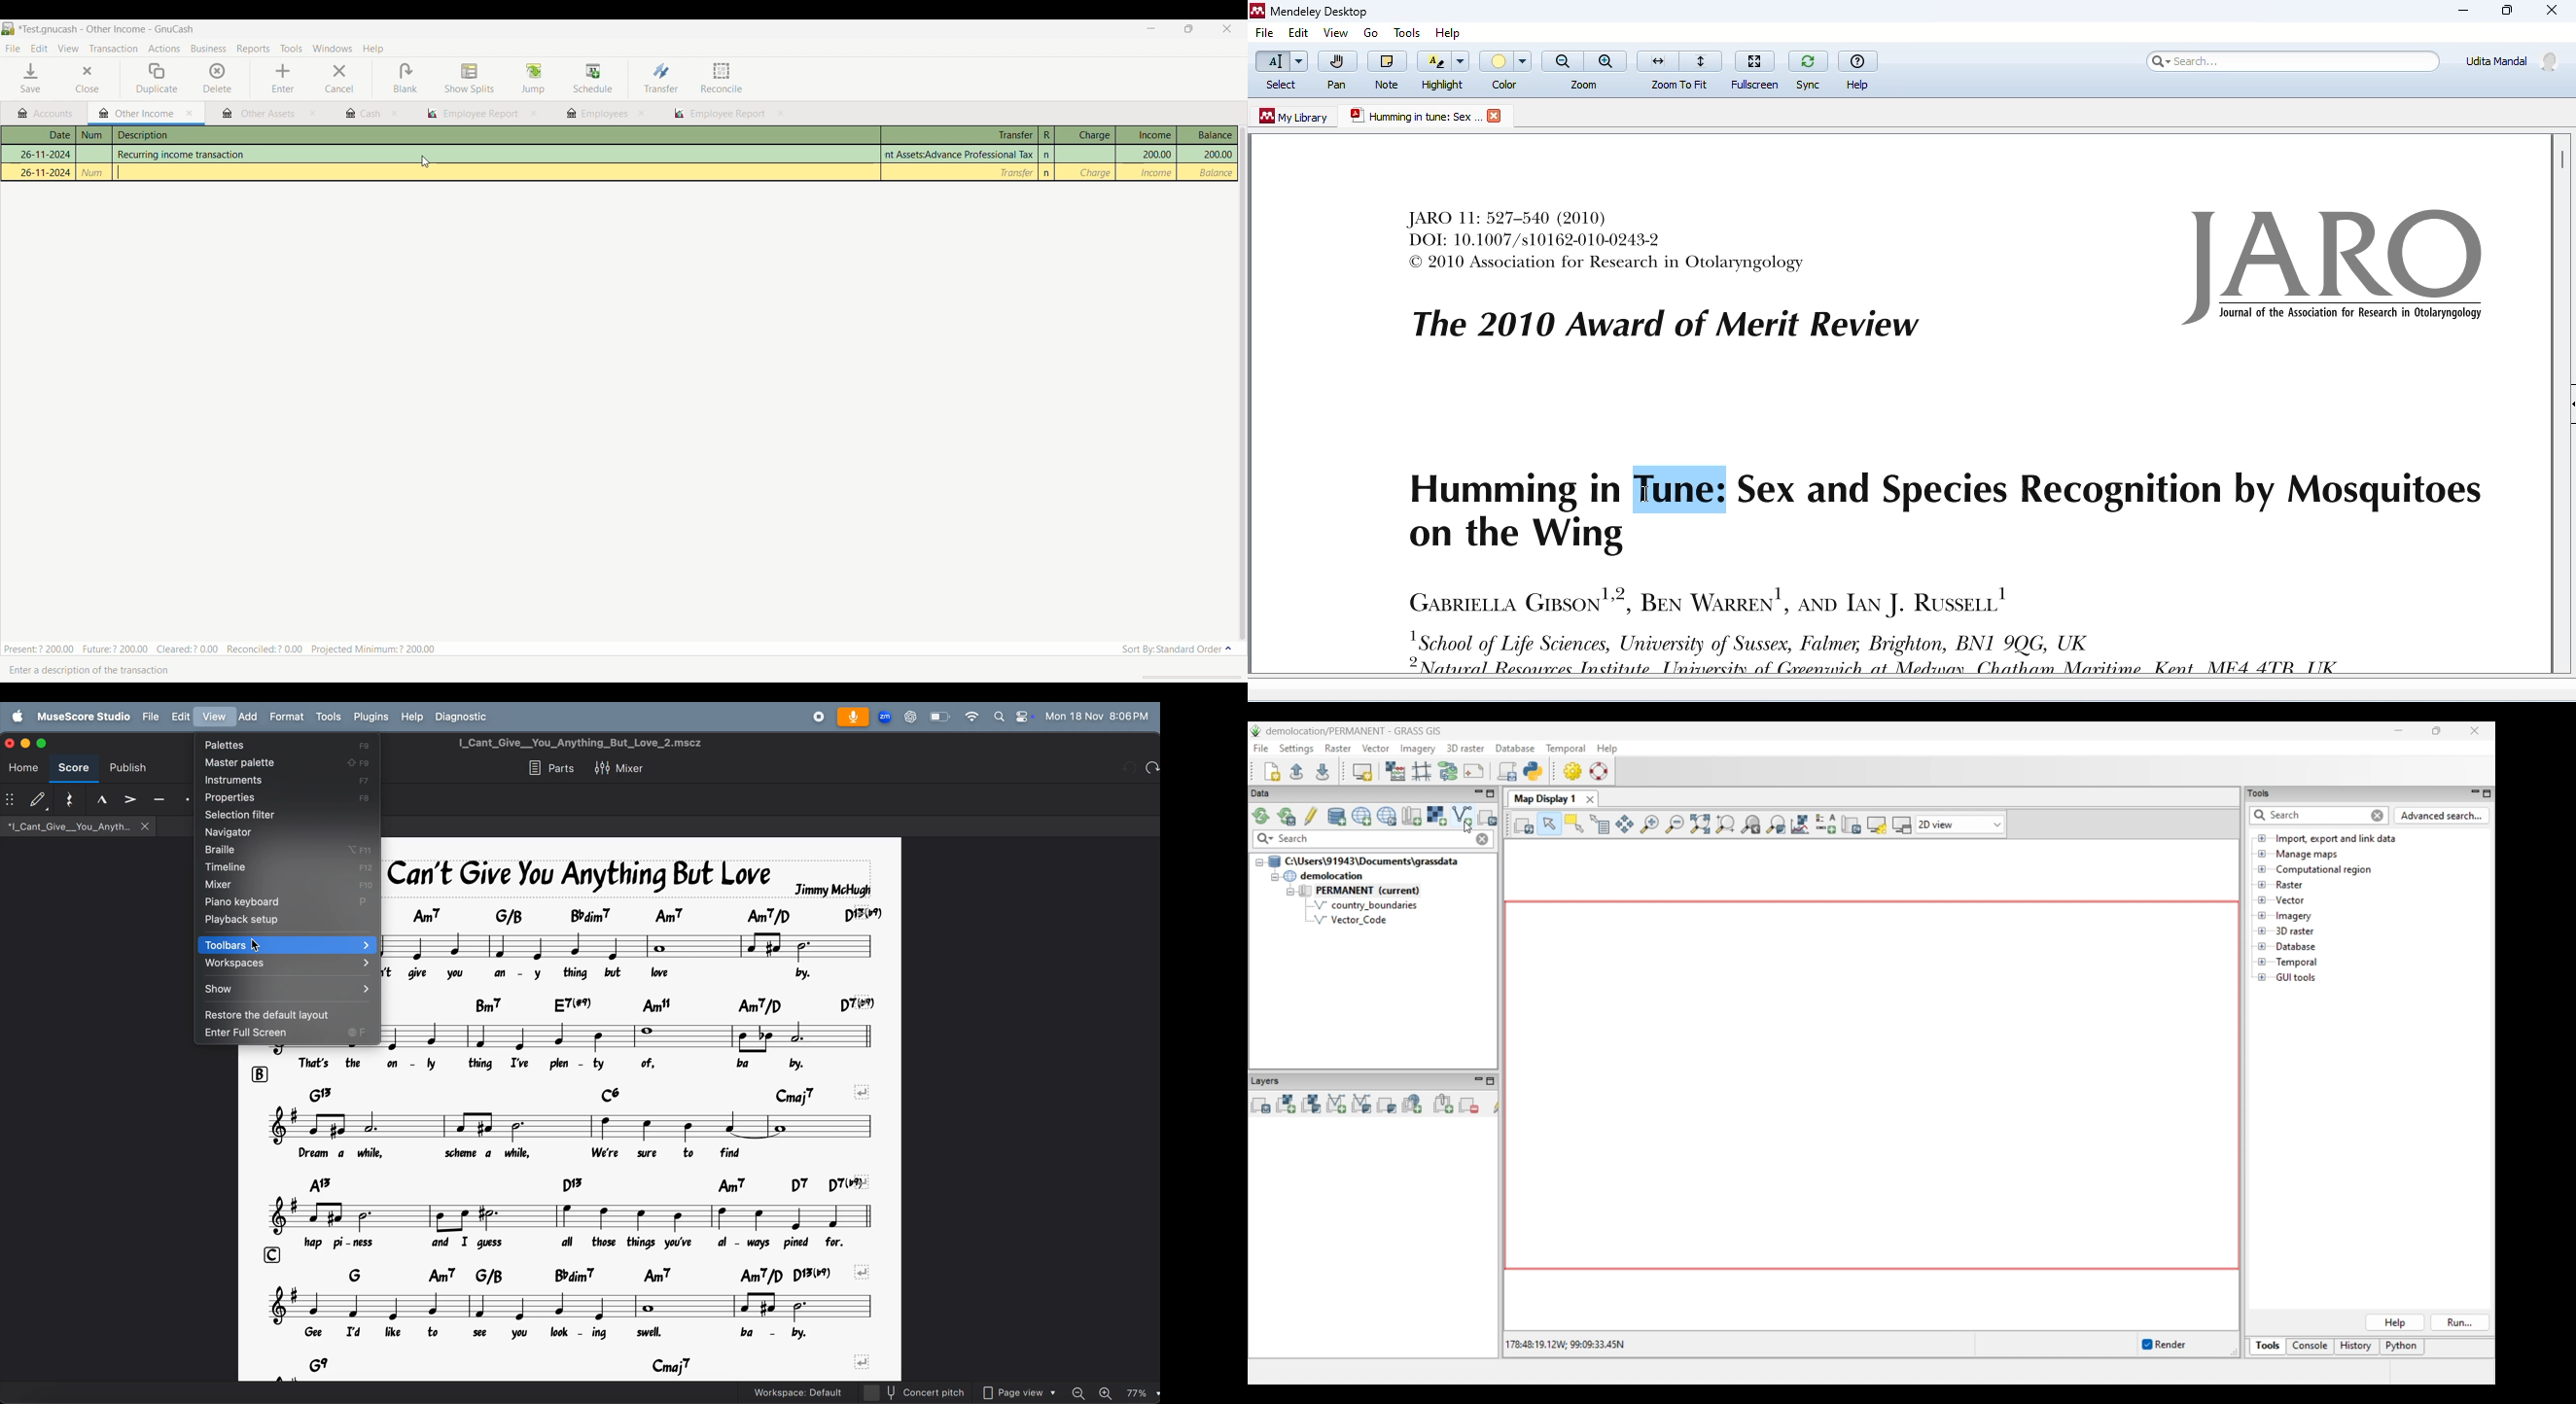 The width and height of the screenshot is (2576, 1428). I want to click on tenuto, so click(97, 801).